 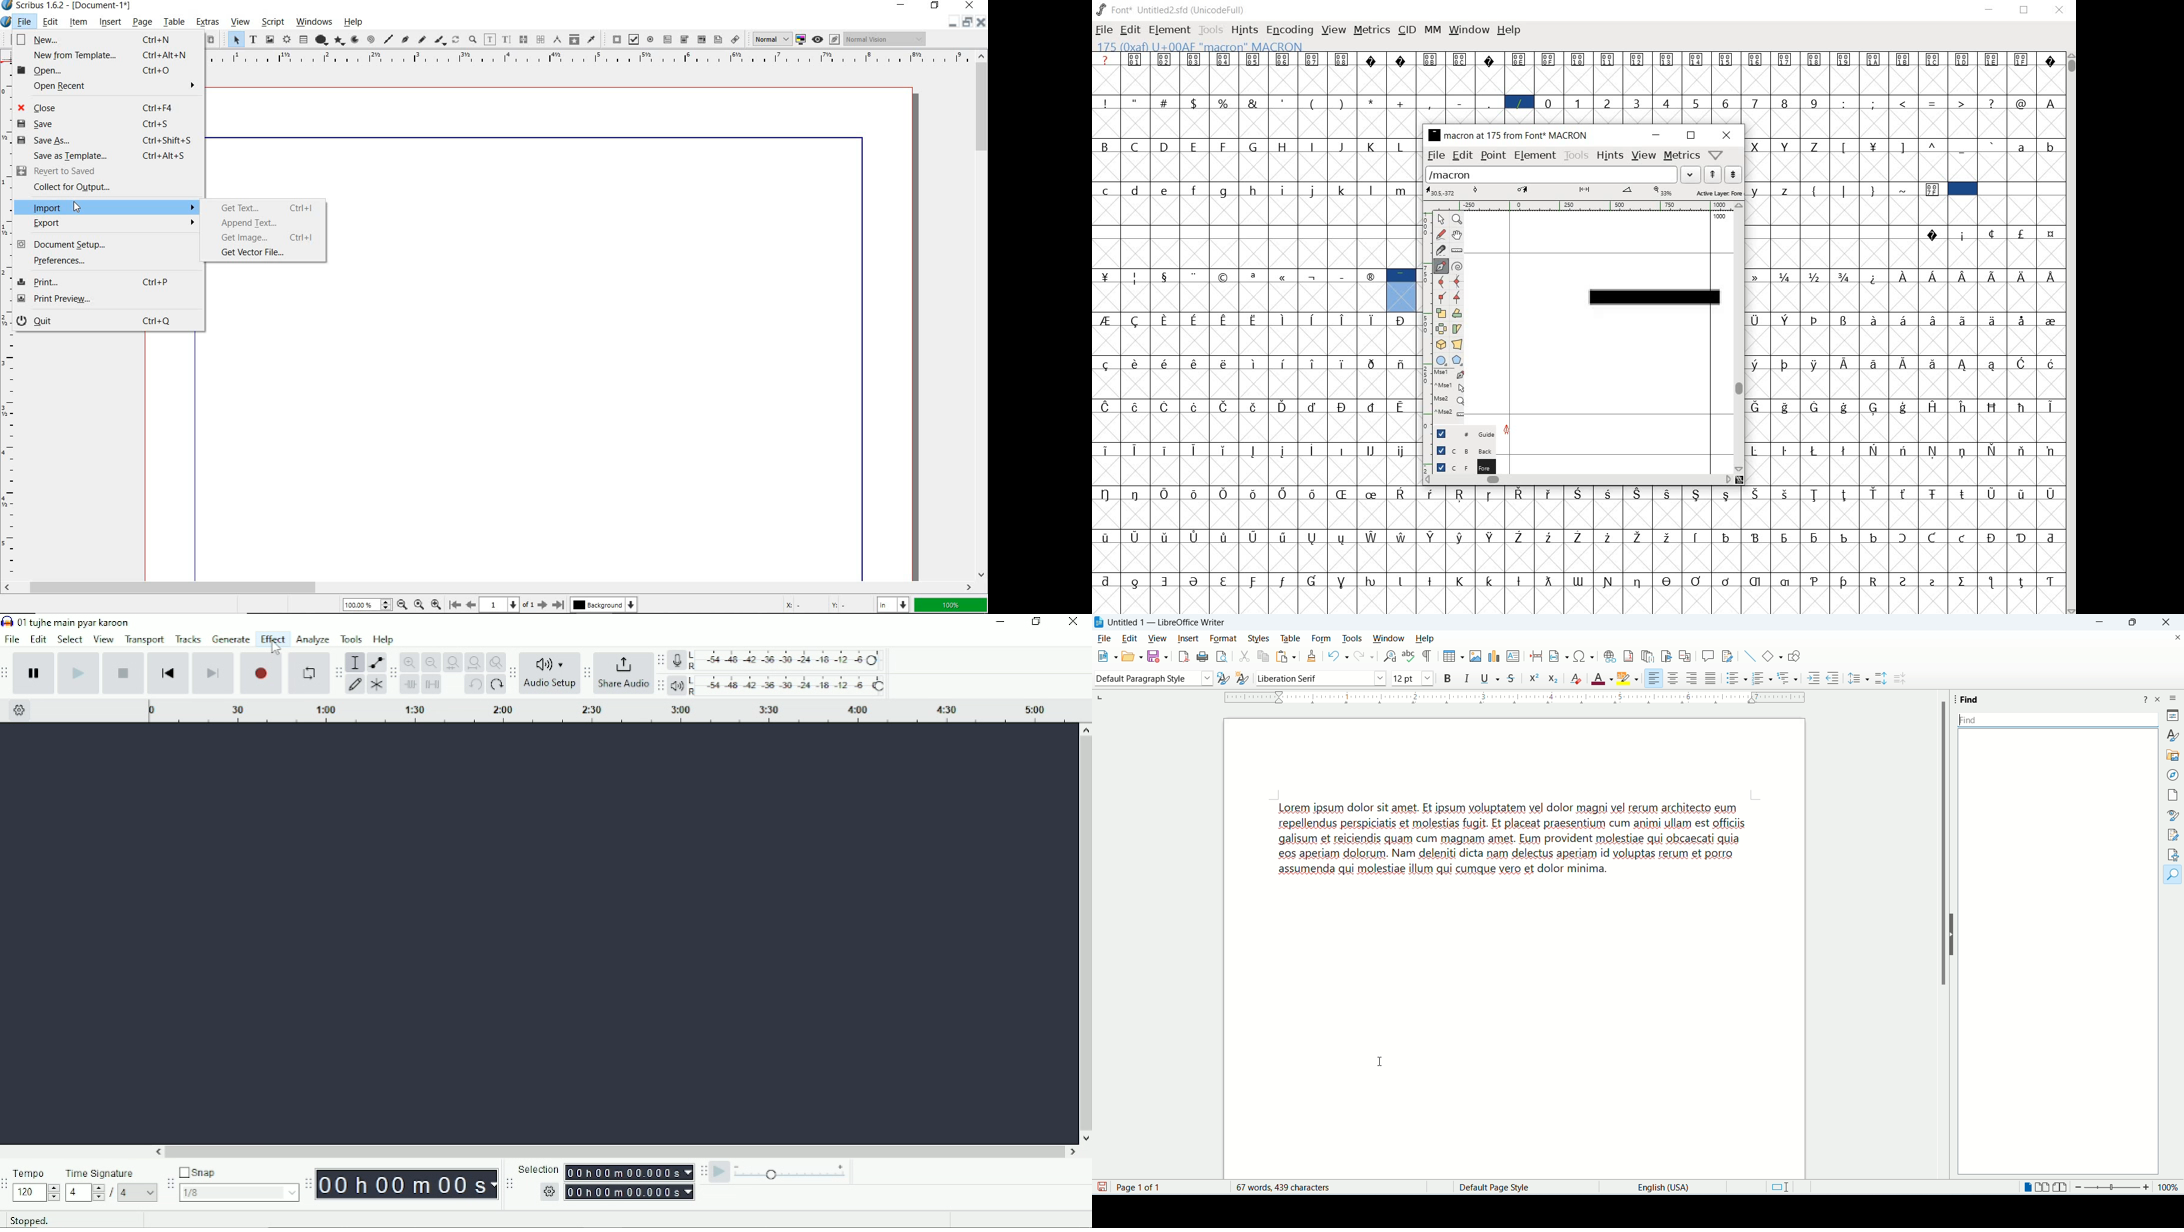 I want to click on edit, so click(x=51, y=23).